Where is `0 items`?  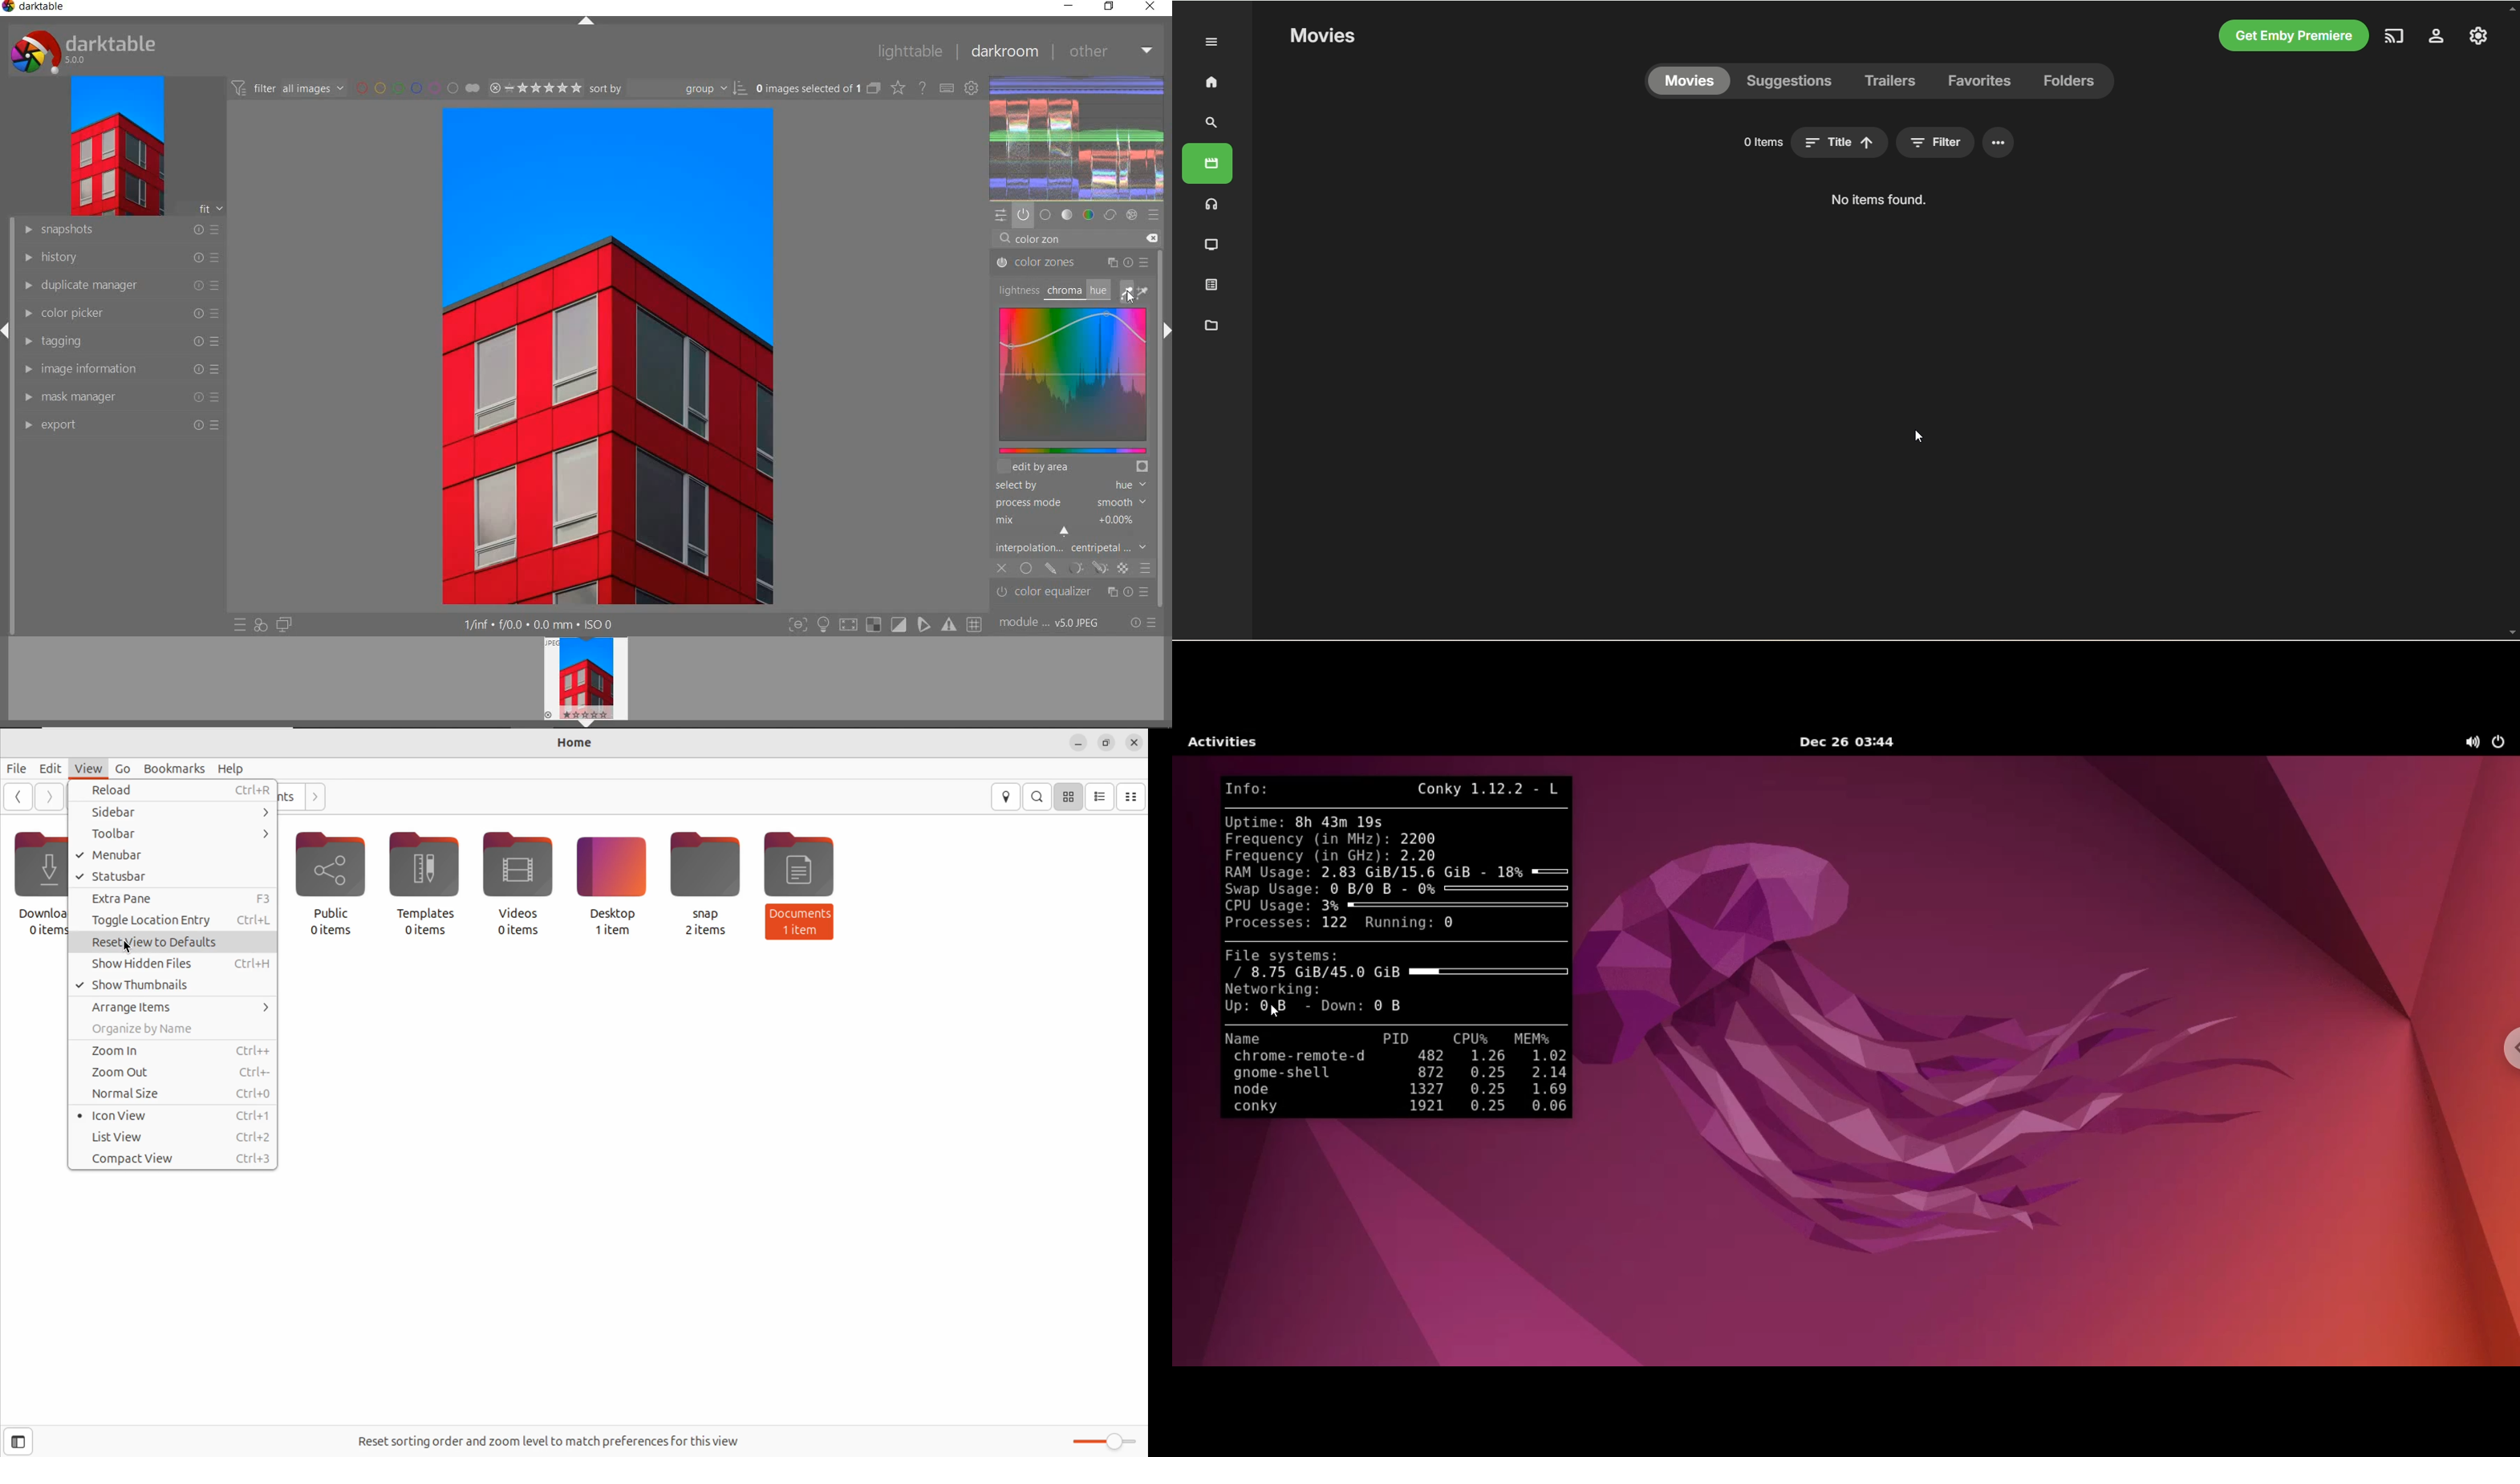
0 items is located at coordinates (513, 933).